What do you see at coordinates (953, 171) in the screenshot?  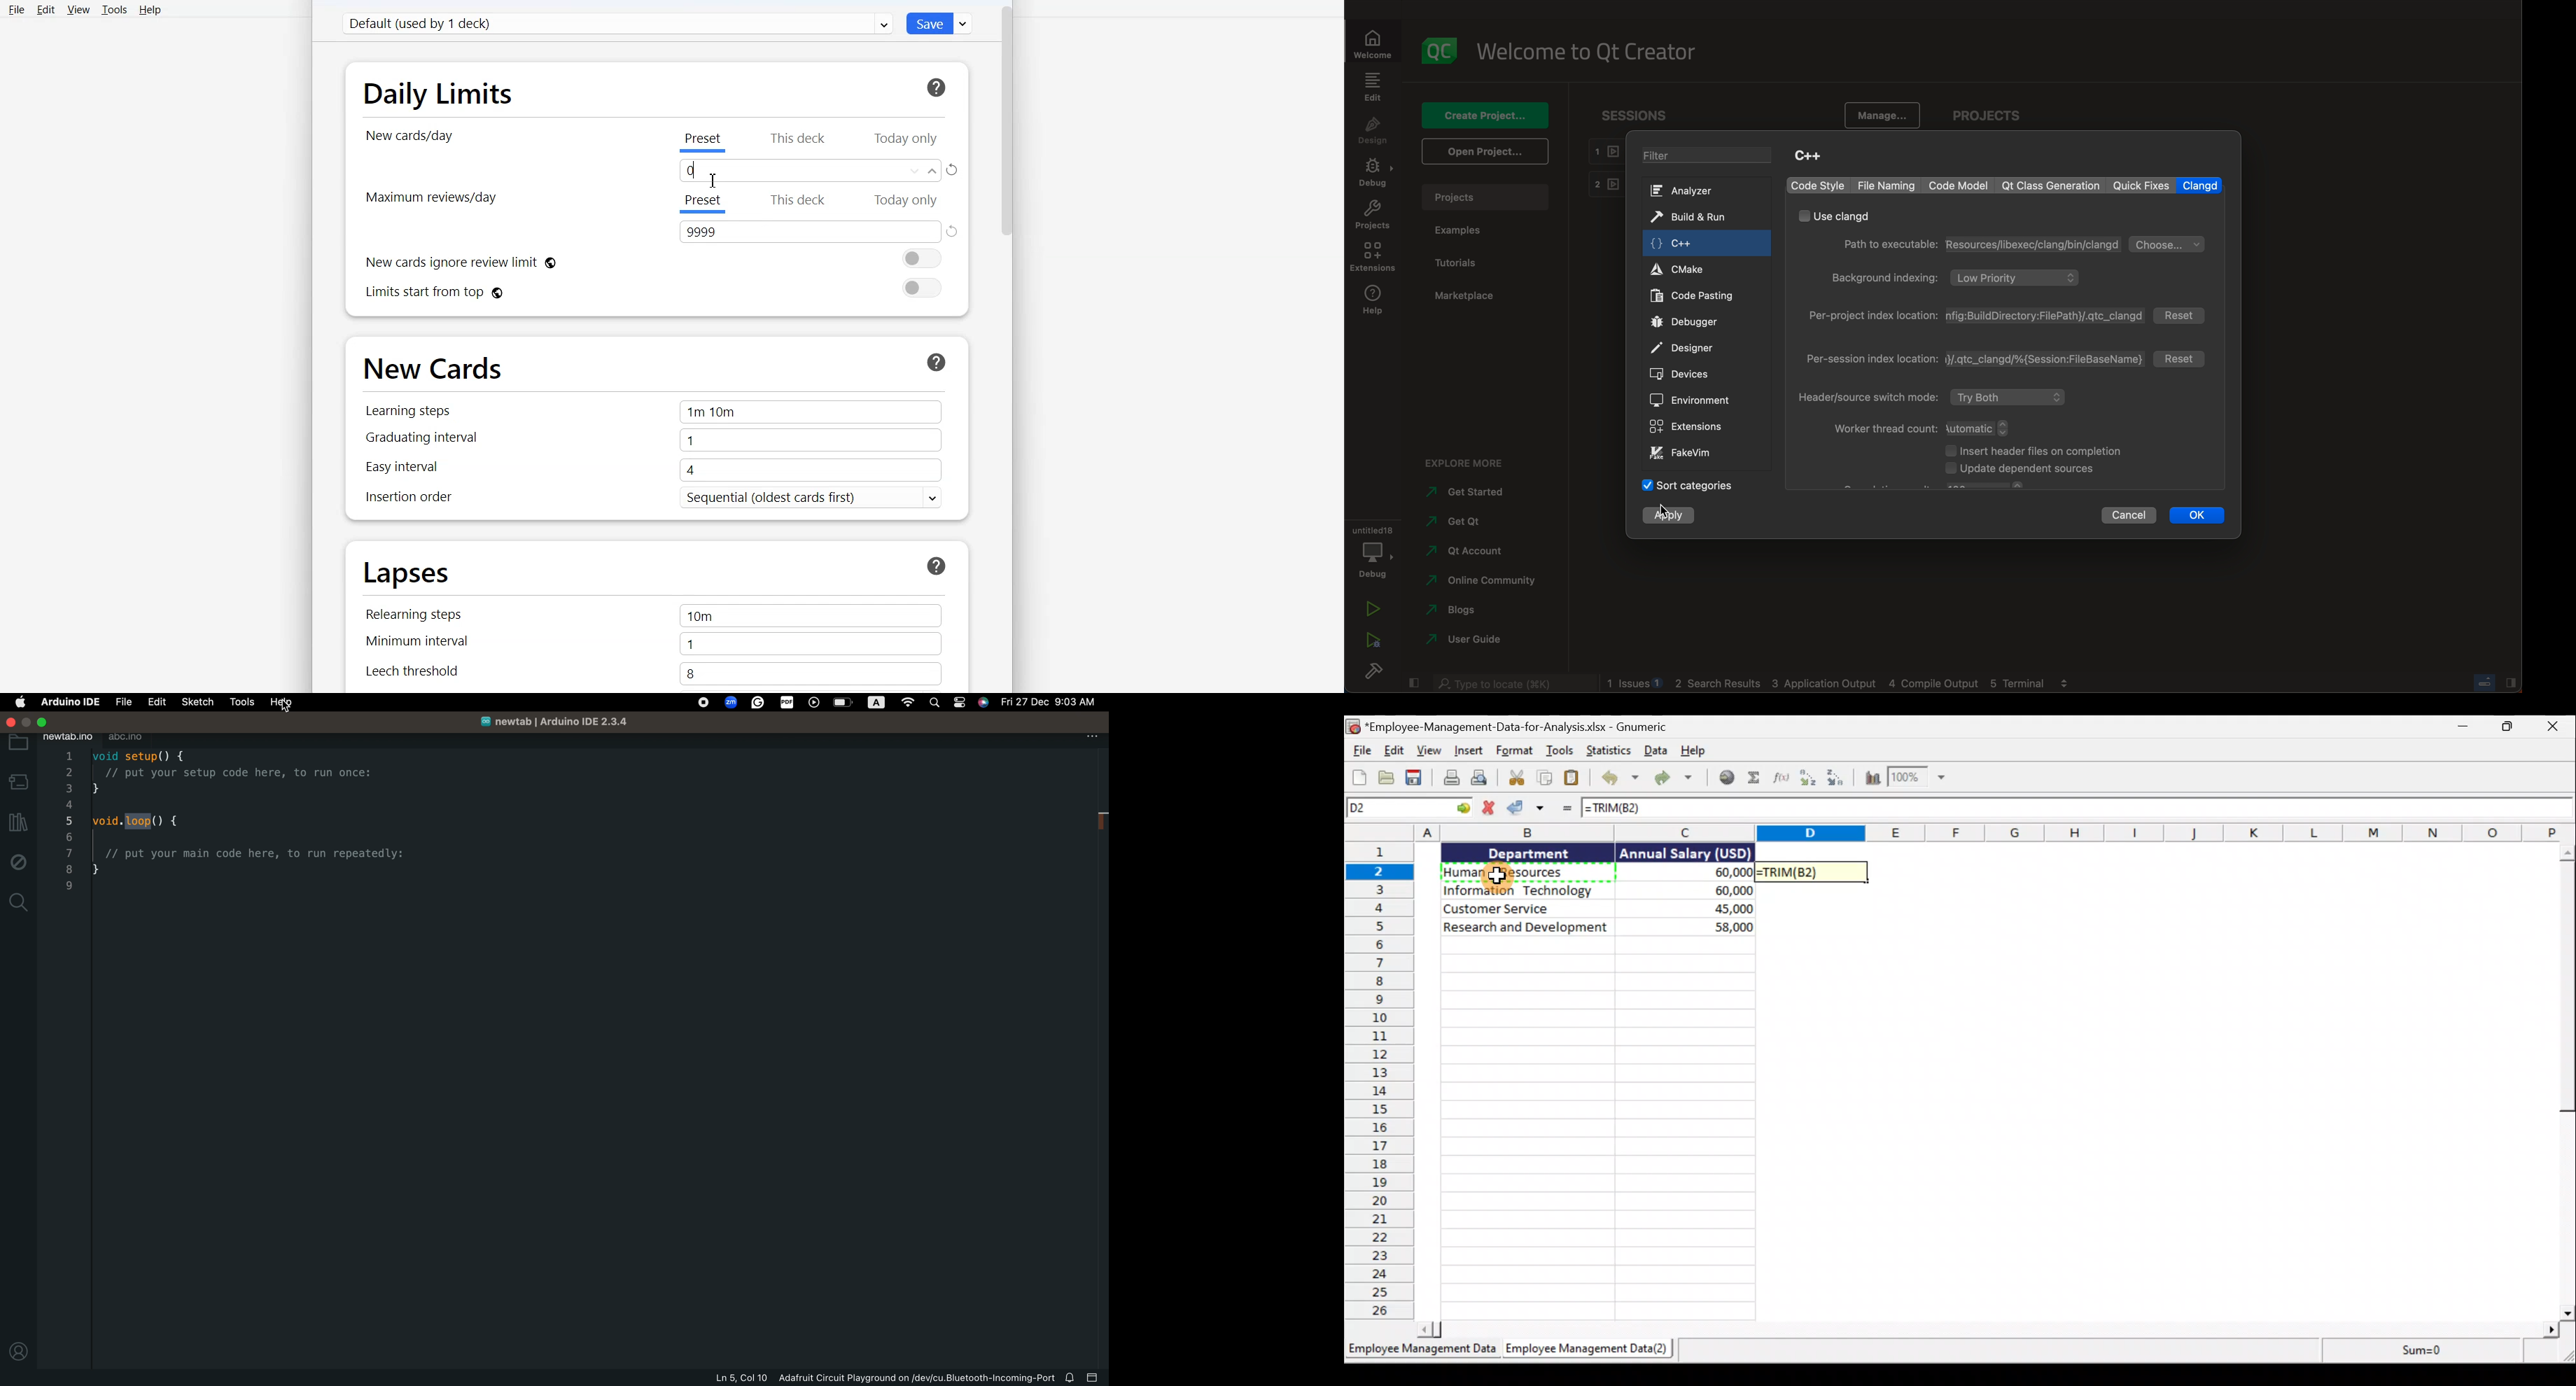 I see `Rest` at bounding box center [953, 171].